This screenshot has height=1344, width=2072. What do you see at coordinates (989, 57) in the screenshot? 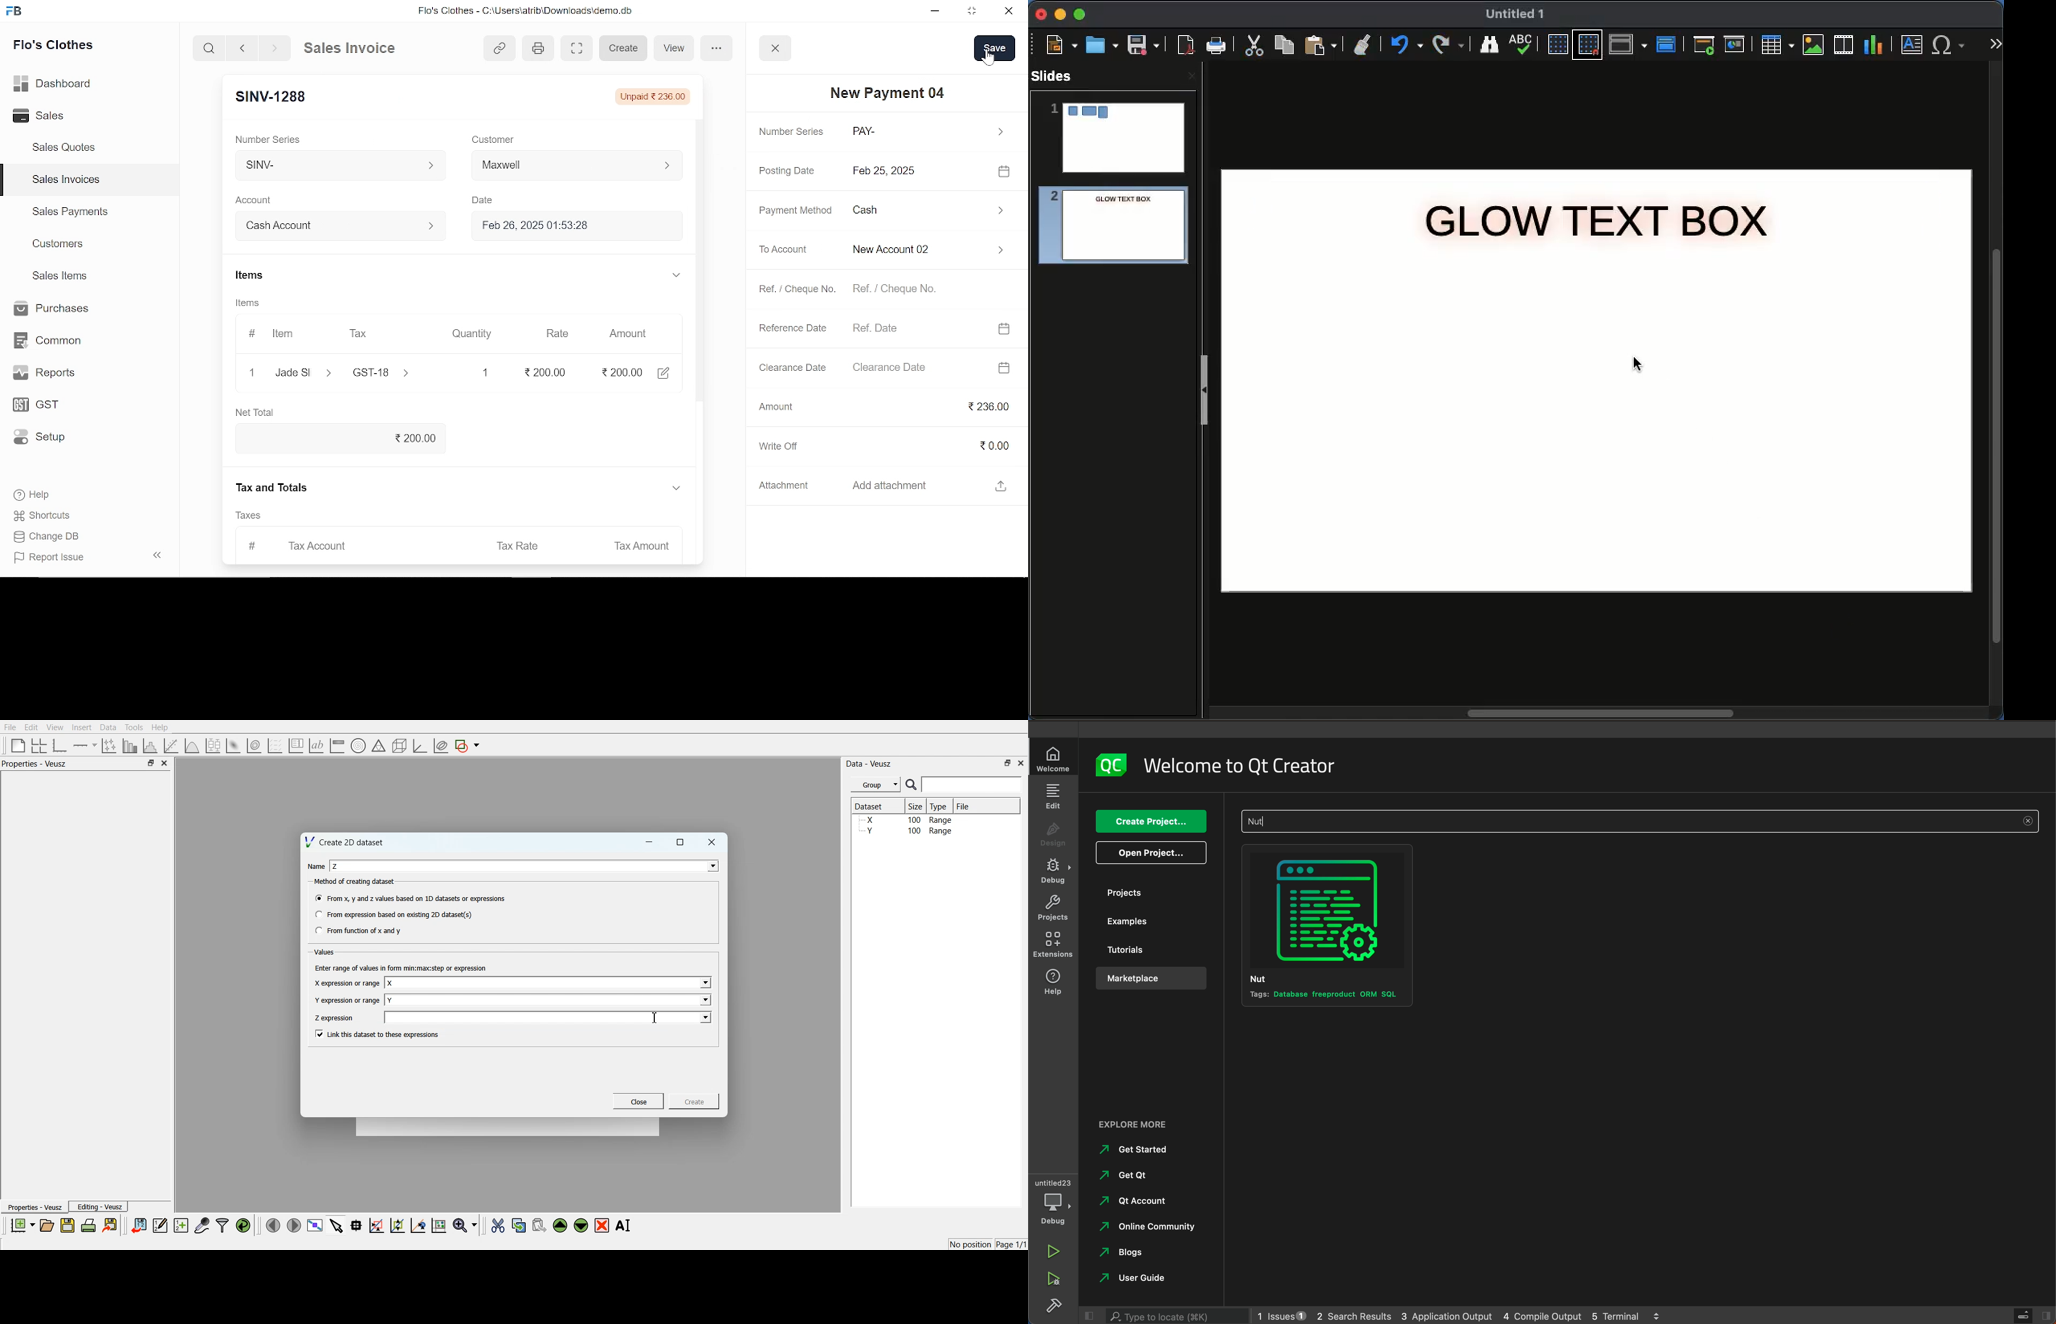
I see `cursor` at bounding box center [989, 57].